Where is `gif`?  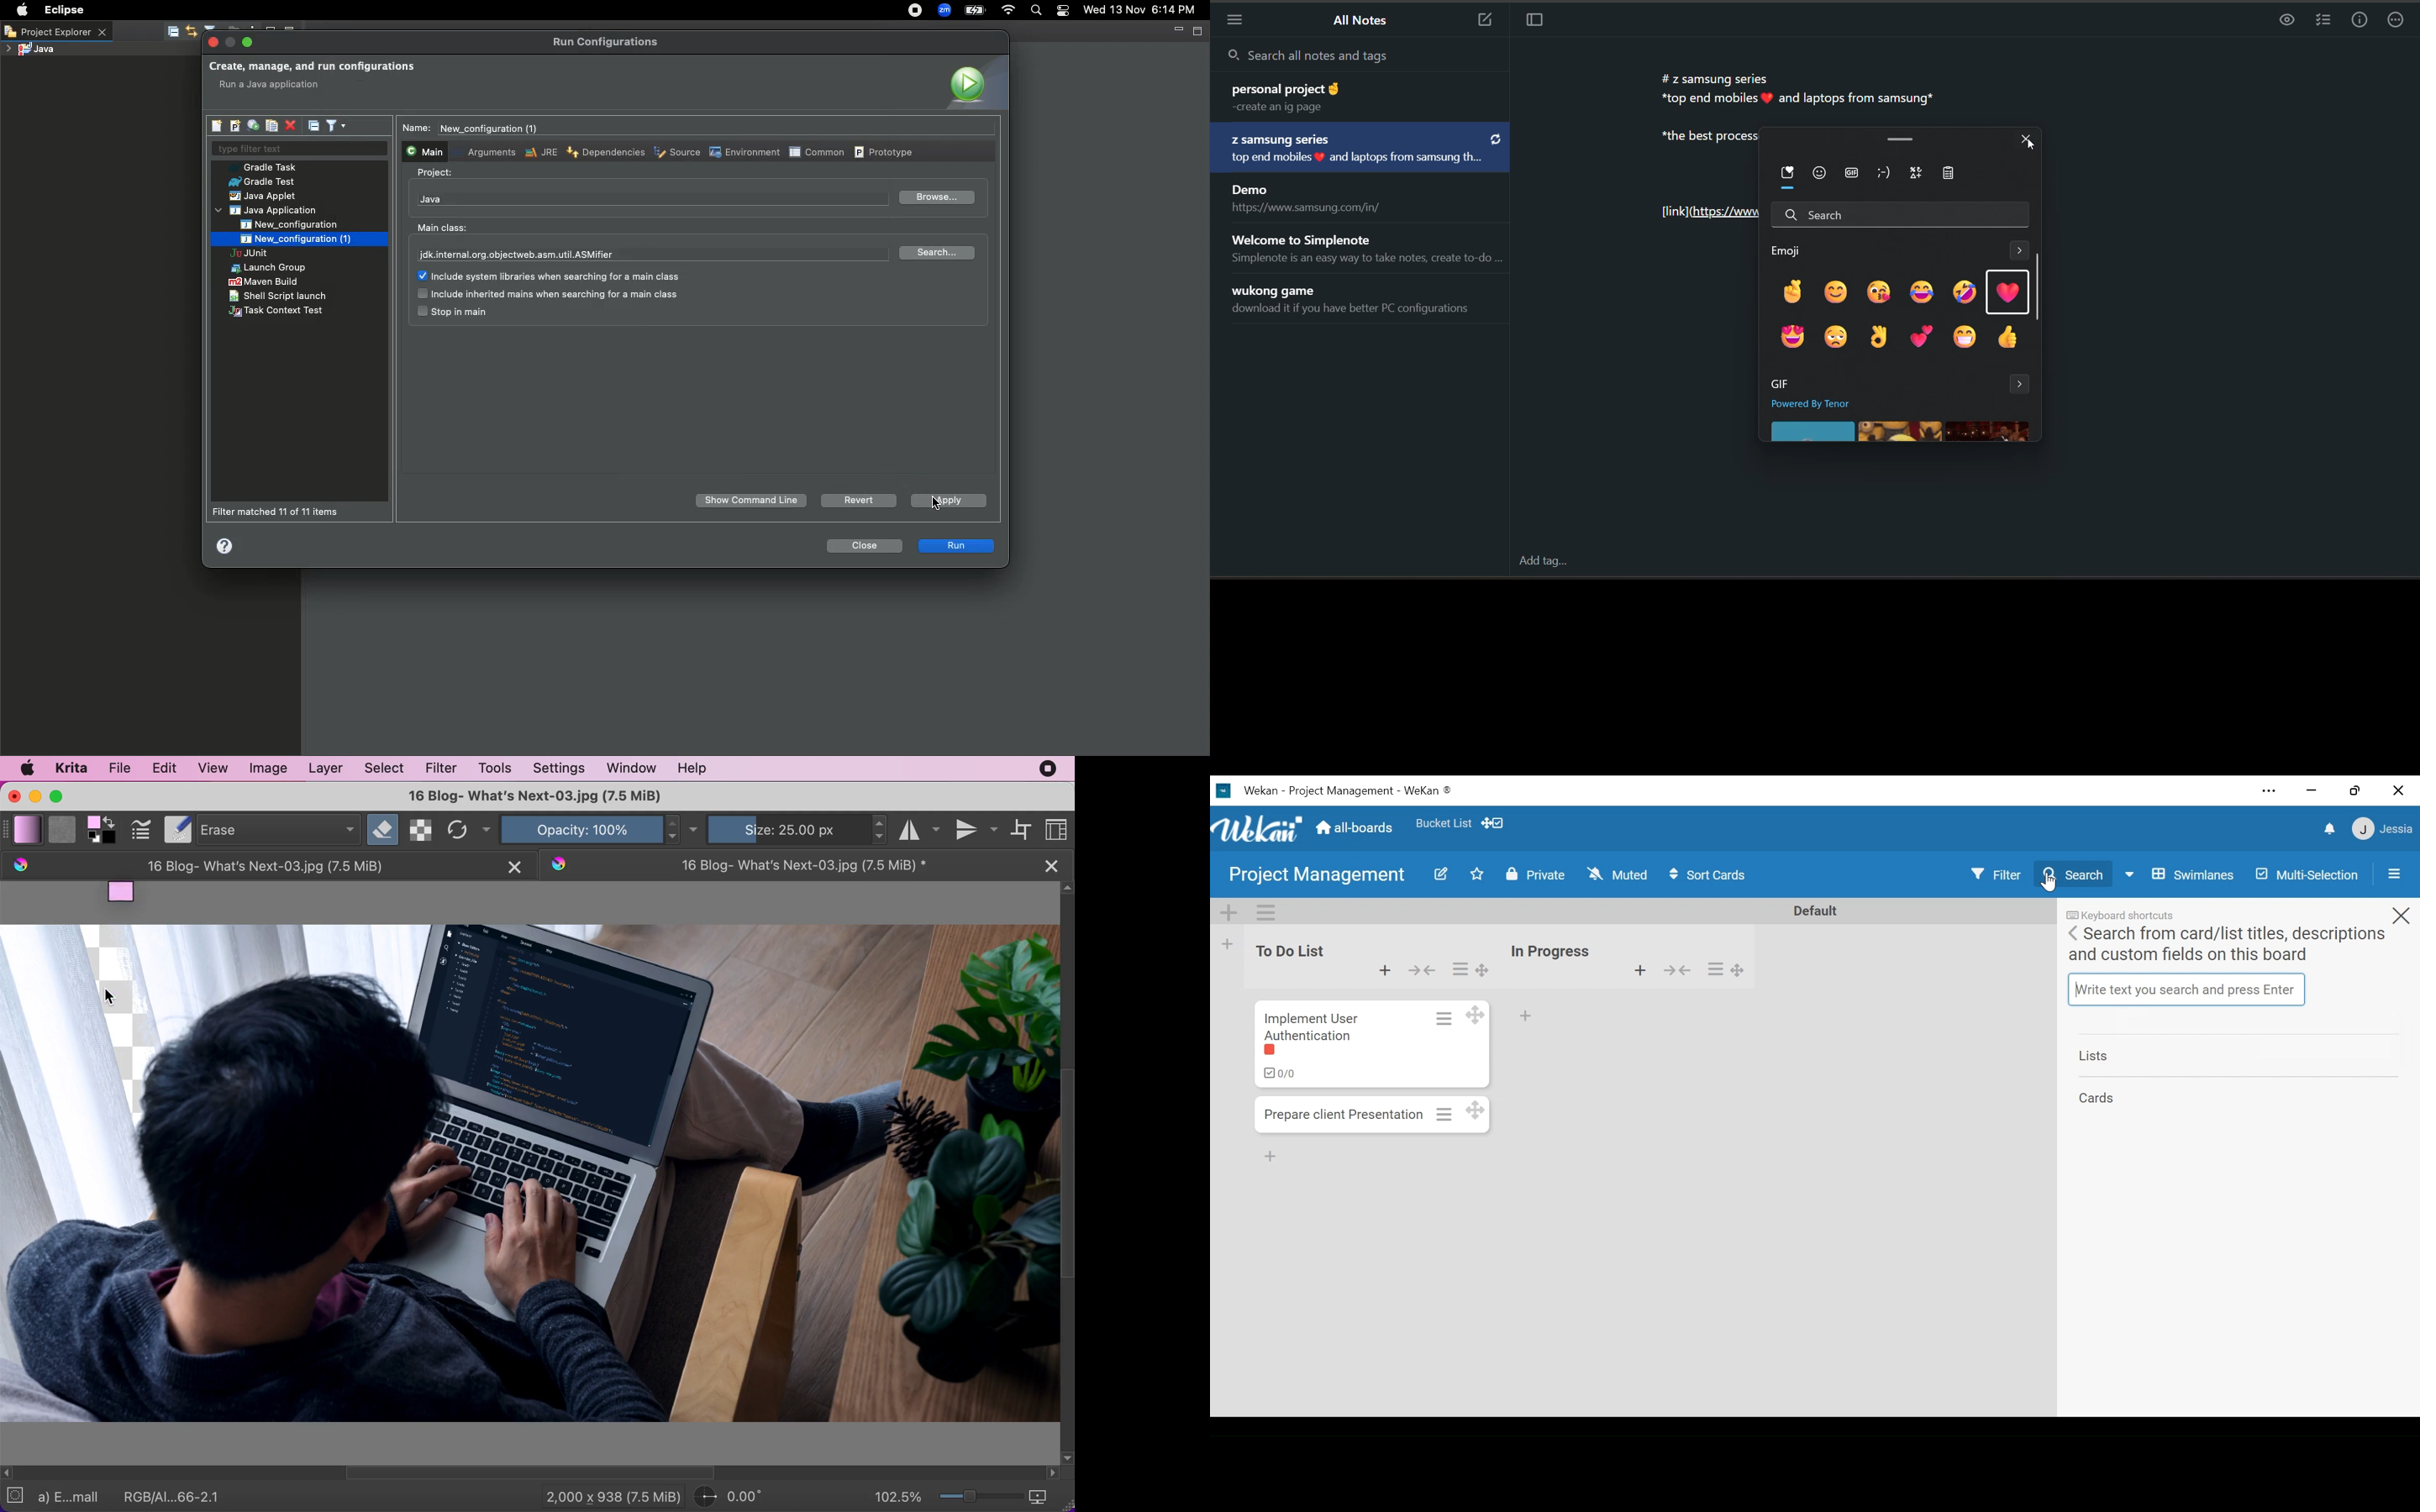
gif is located at coordinates (1851, 175).